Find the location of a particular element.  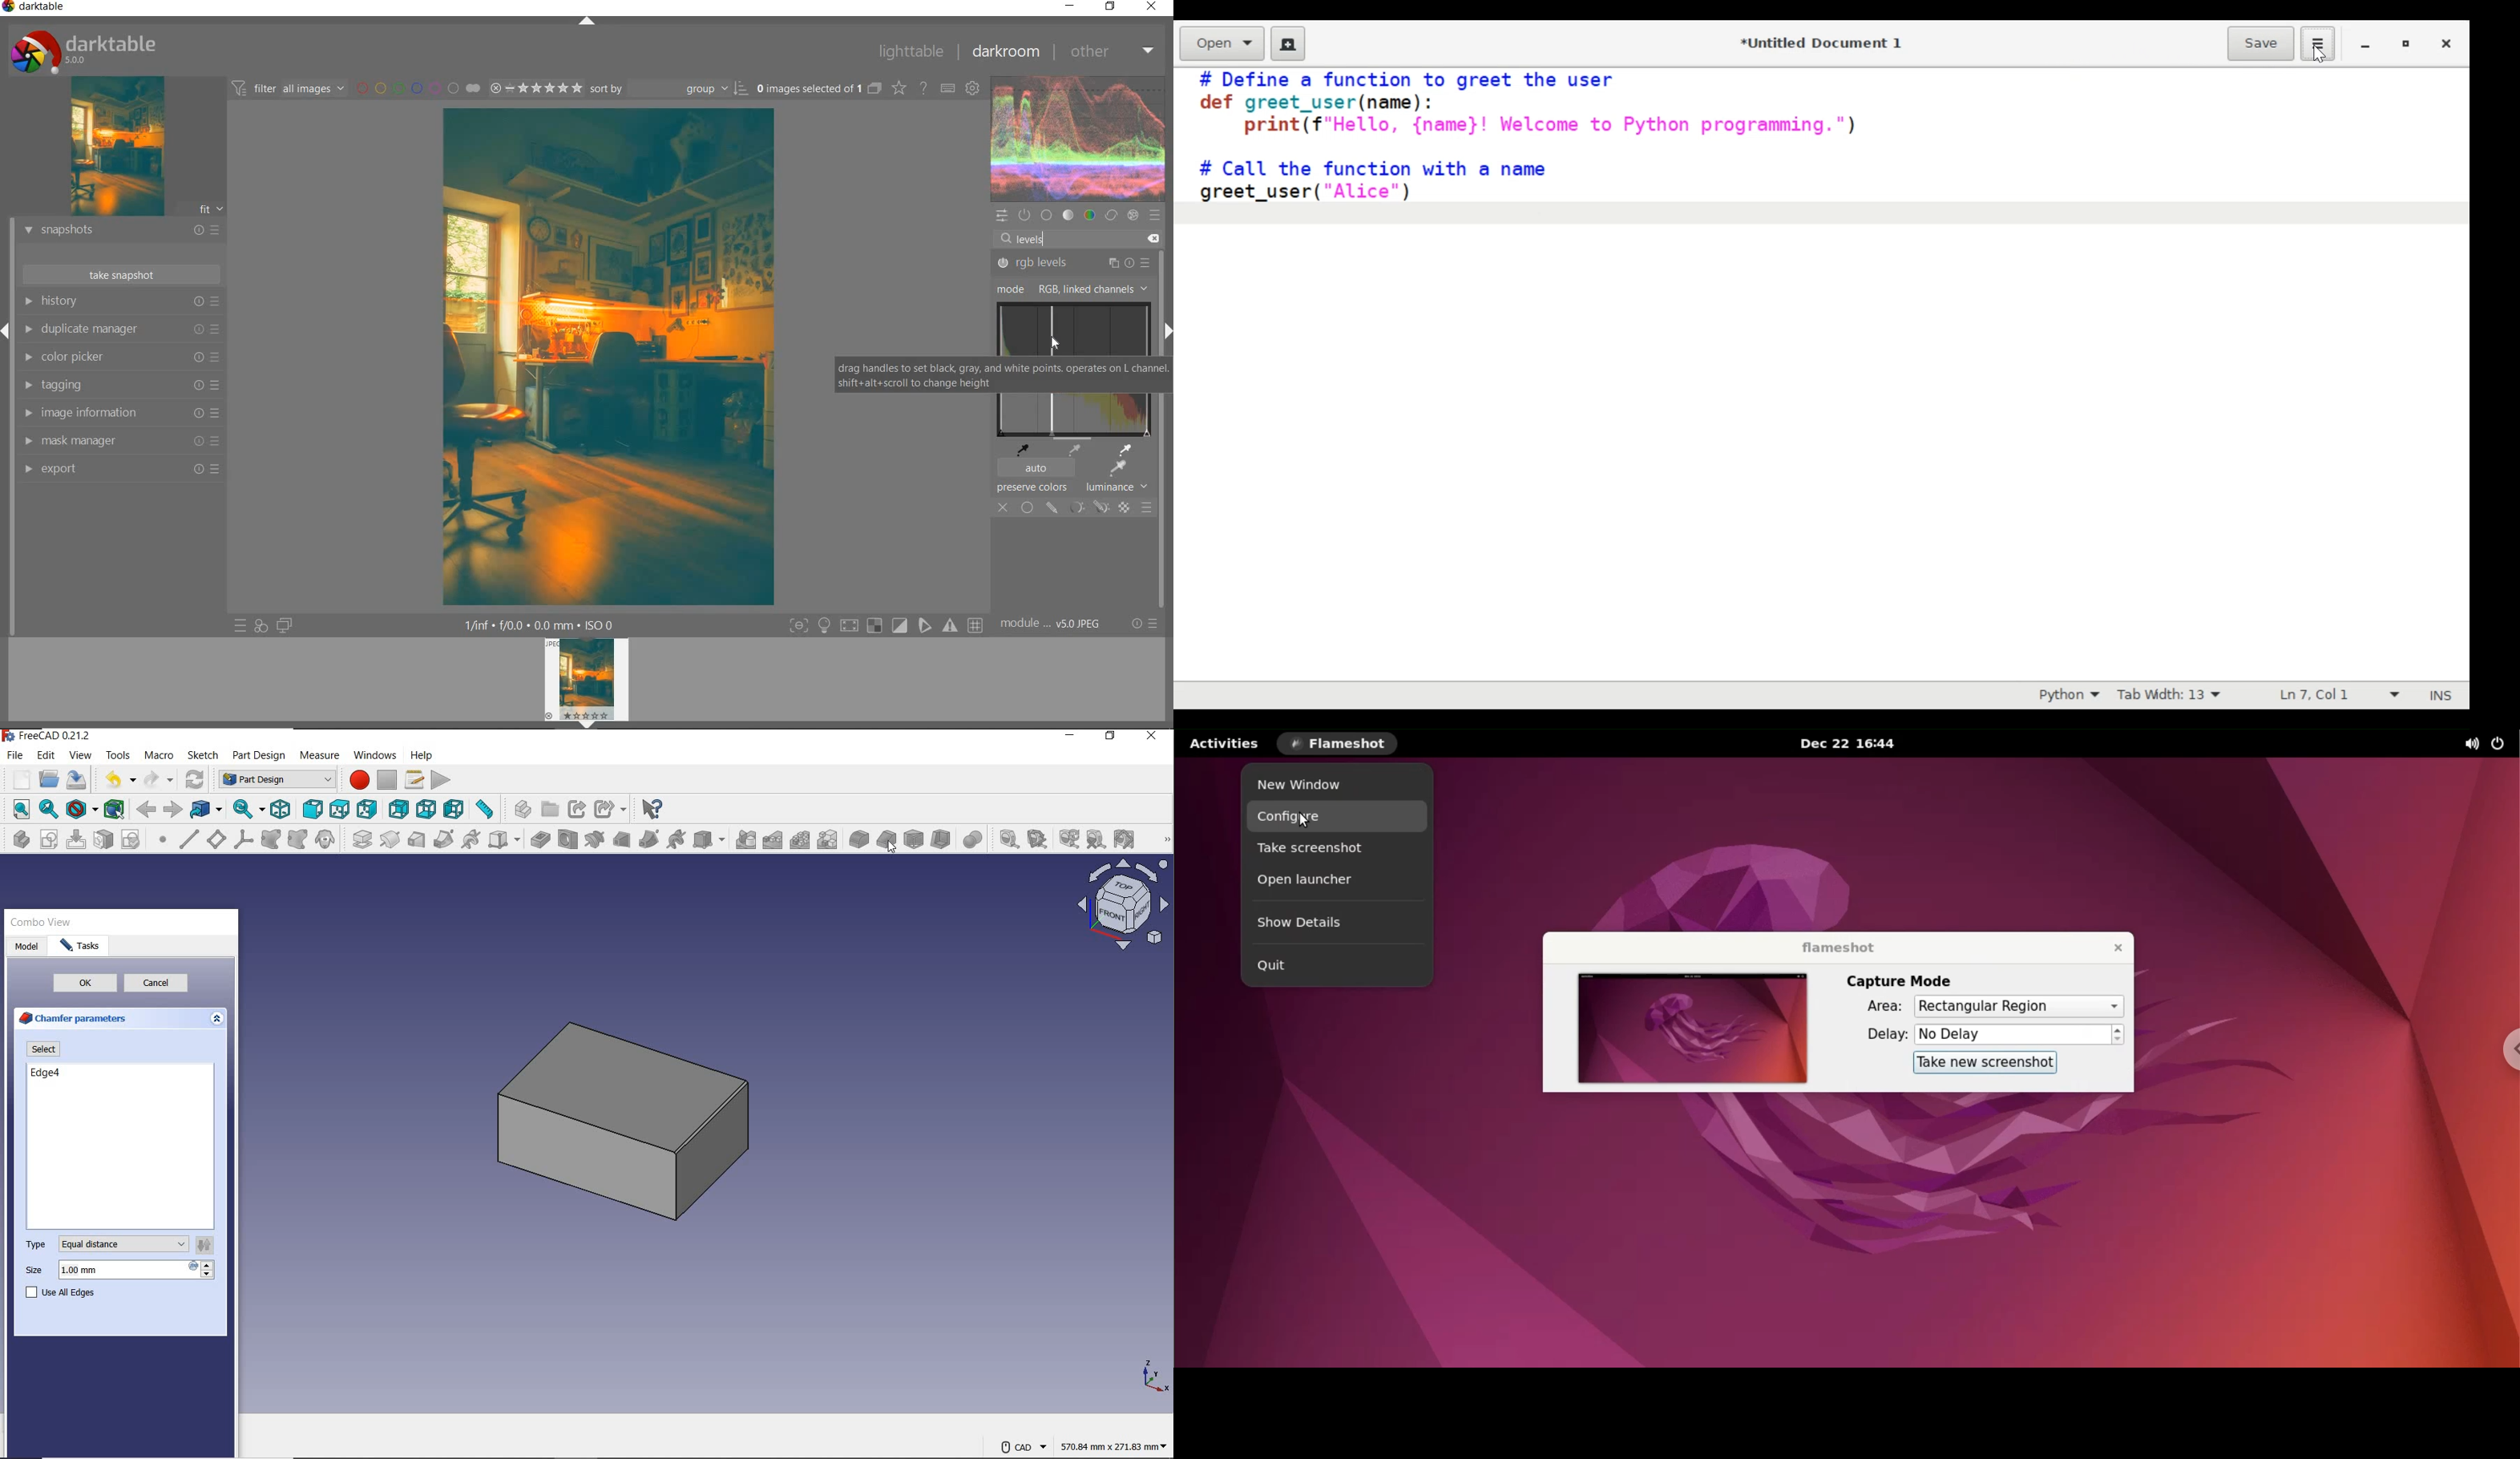

expand is located at coordinates (221, 1017).